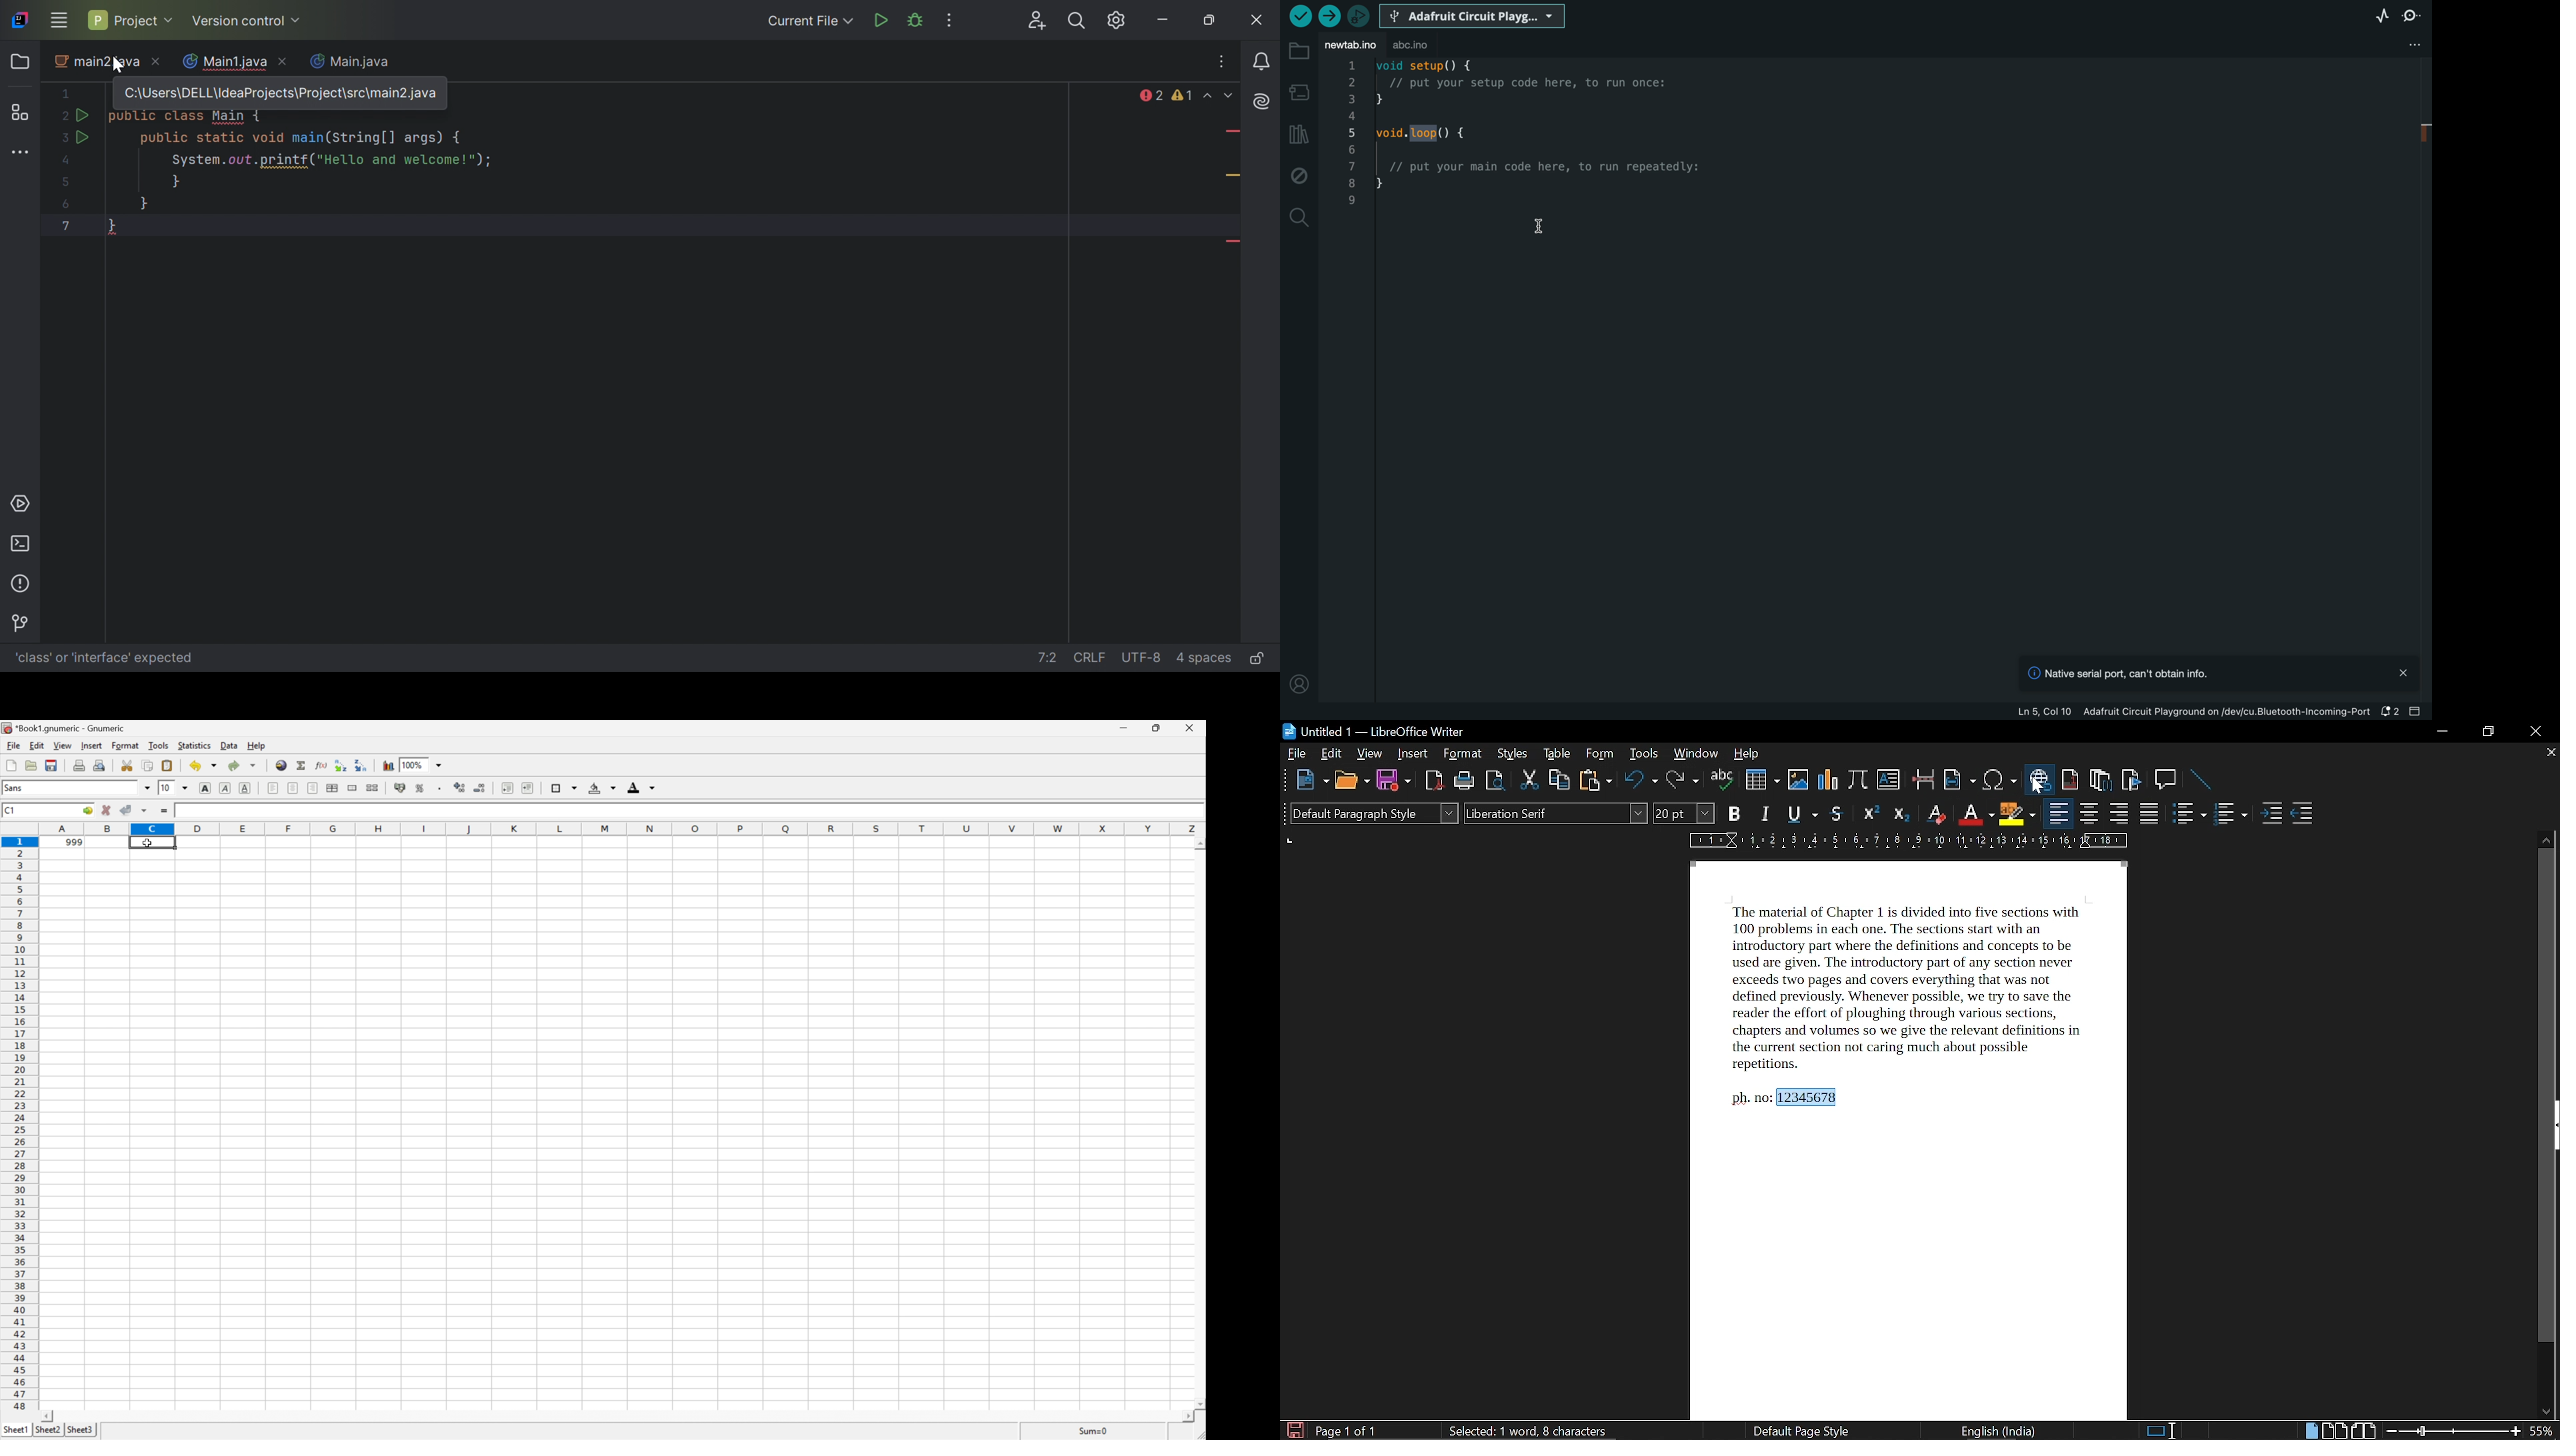 This screenshot has height=1456, width=2576. What do you see at coordinates (1858, 779) in the screenshot?
I see `insert formula` at bounding box center [1858, 779].